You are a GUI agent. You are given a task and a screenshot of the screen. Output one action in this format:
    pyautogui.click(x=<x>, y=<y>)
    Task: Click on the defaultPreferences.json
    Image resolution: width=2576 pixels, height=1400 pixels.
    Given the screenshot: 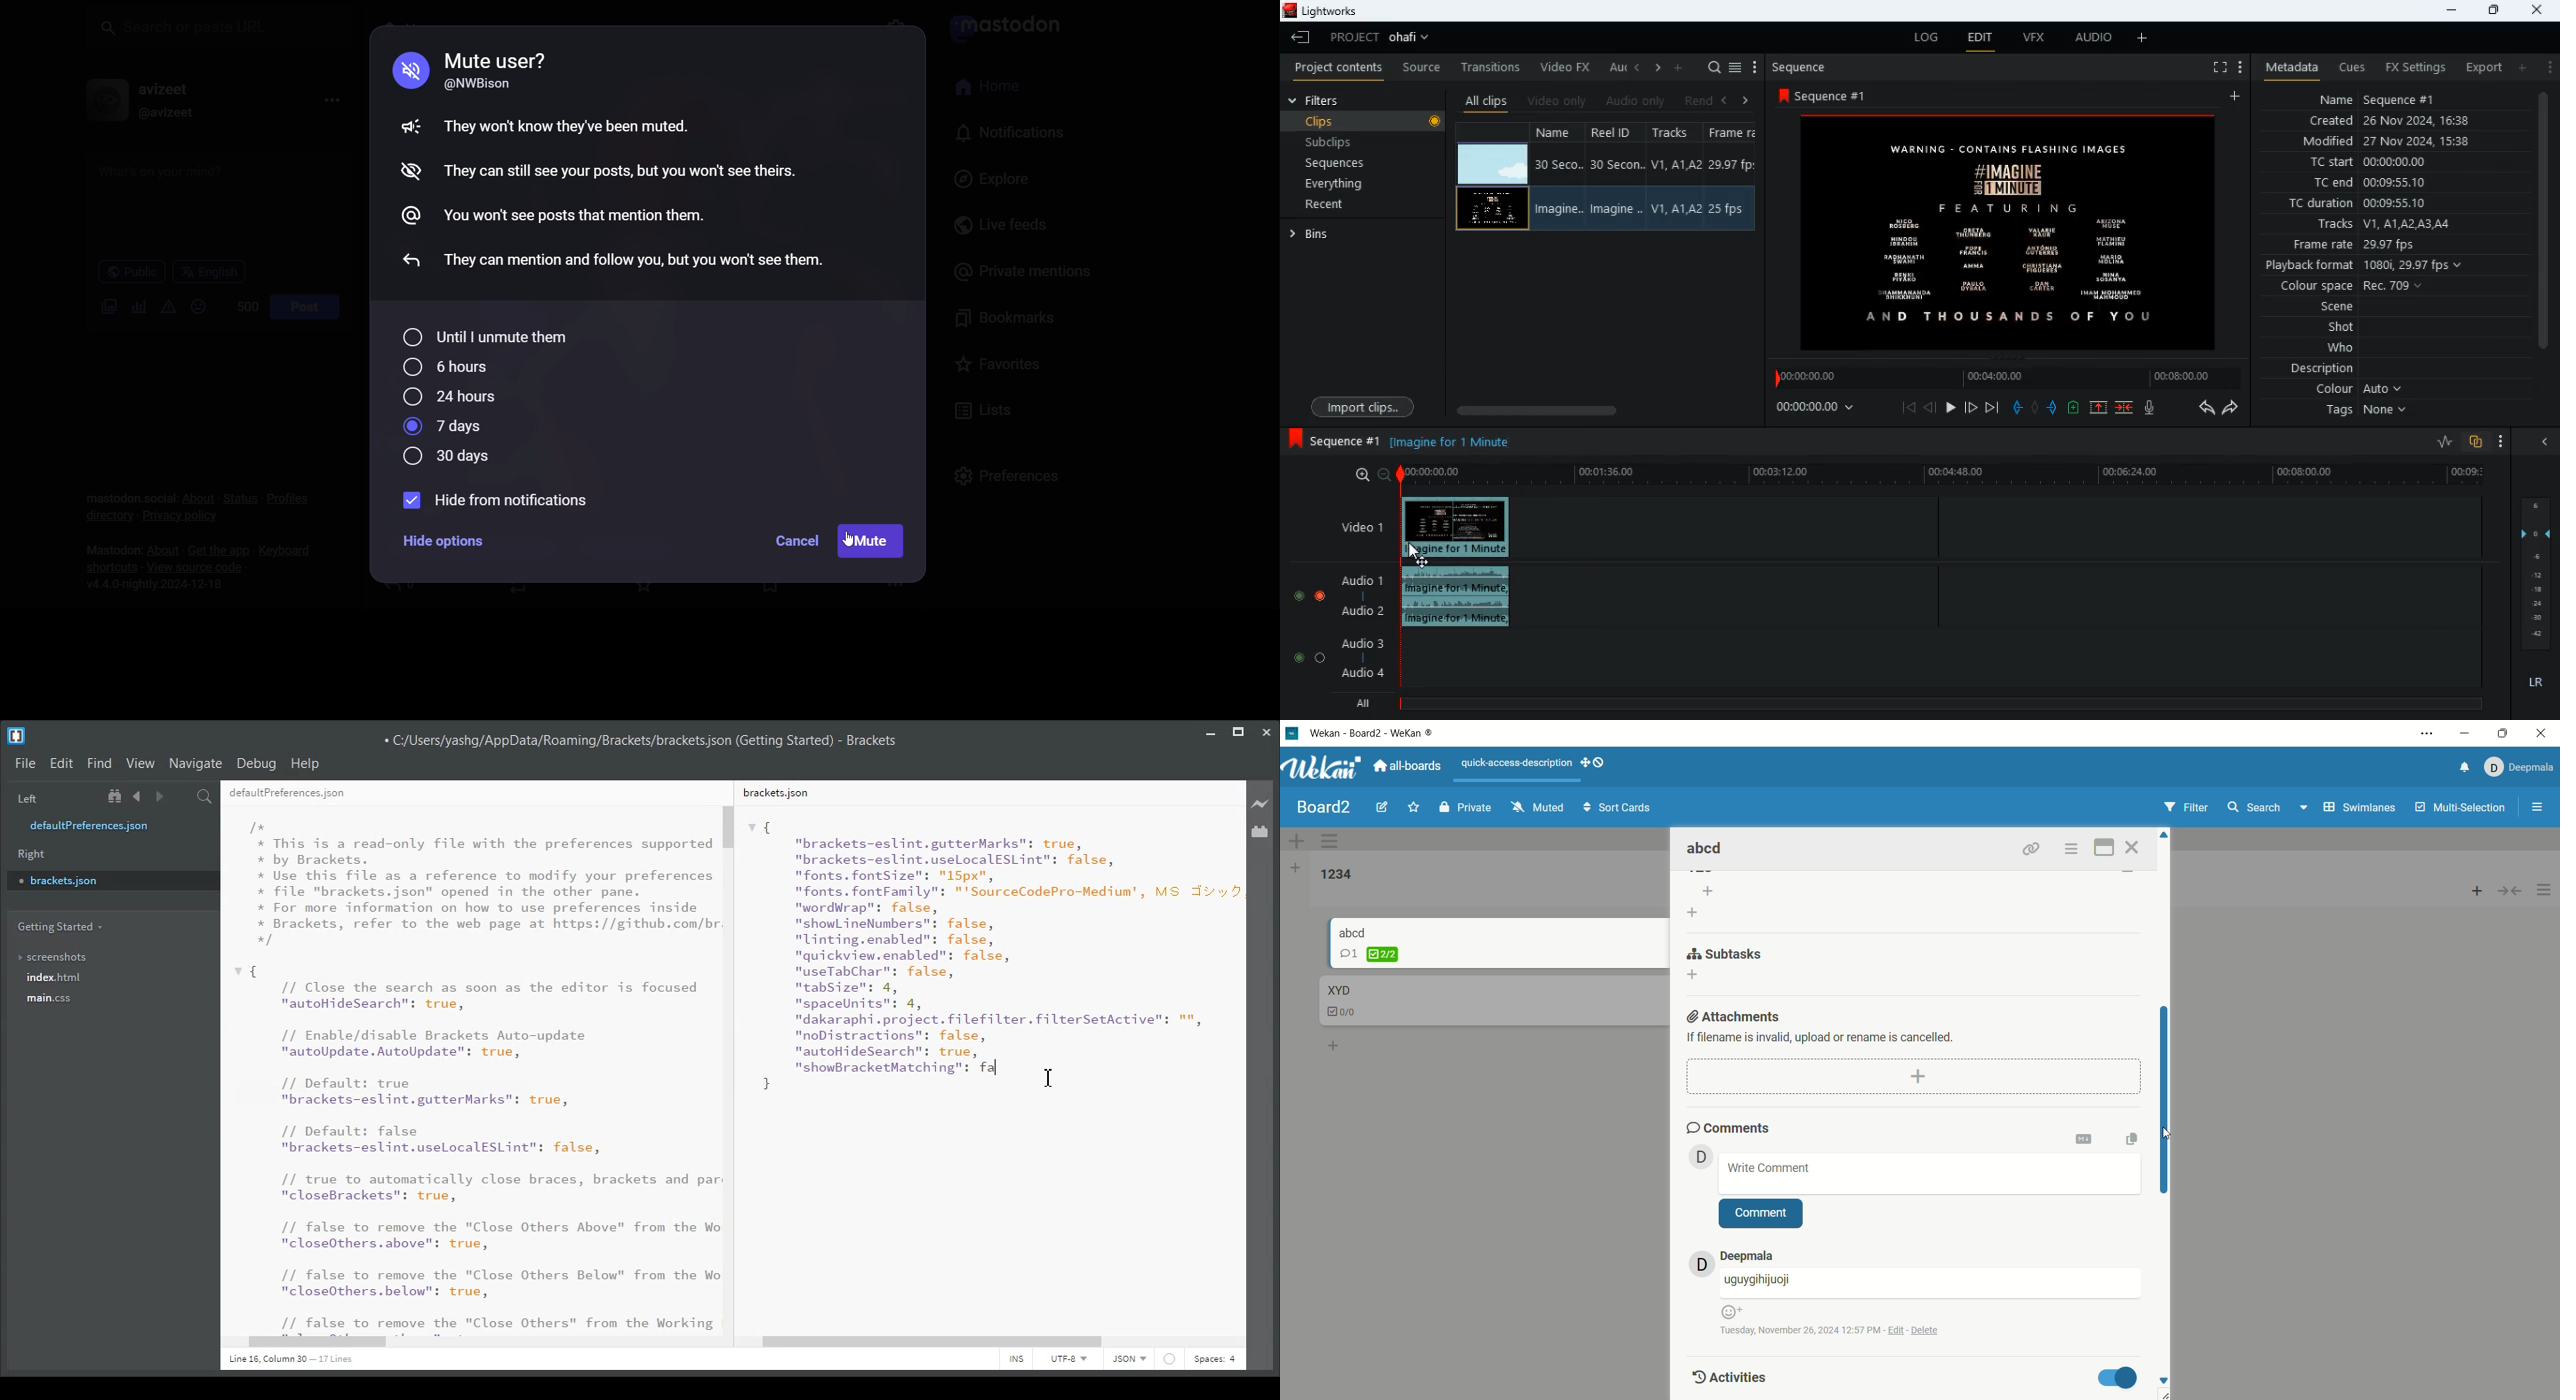 What is the action you would take?
    pyautogui.click(x=100, y=826)
    